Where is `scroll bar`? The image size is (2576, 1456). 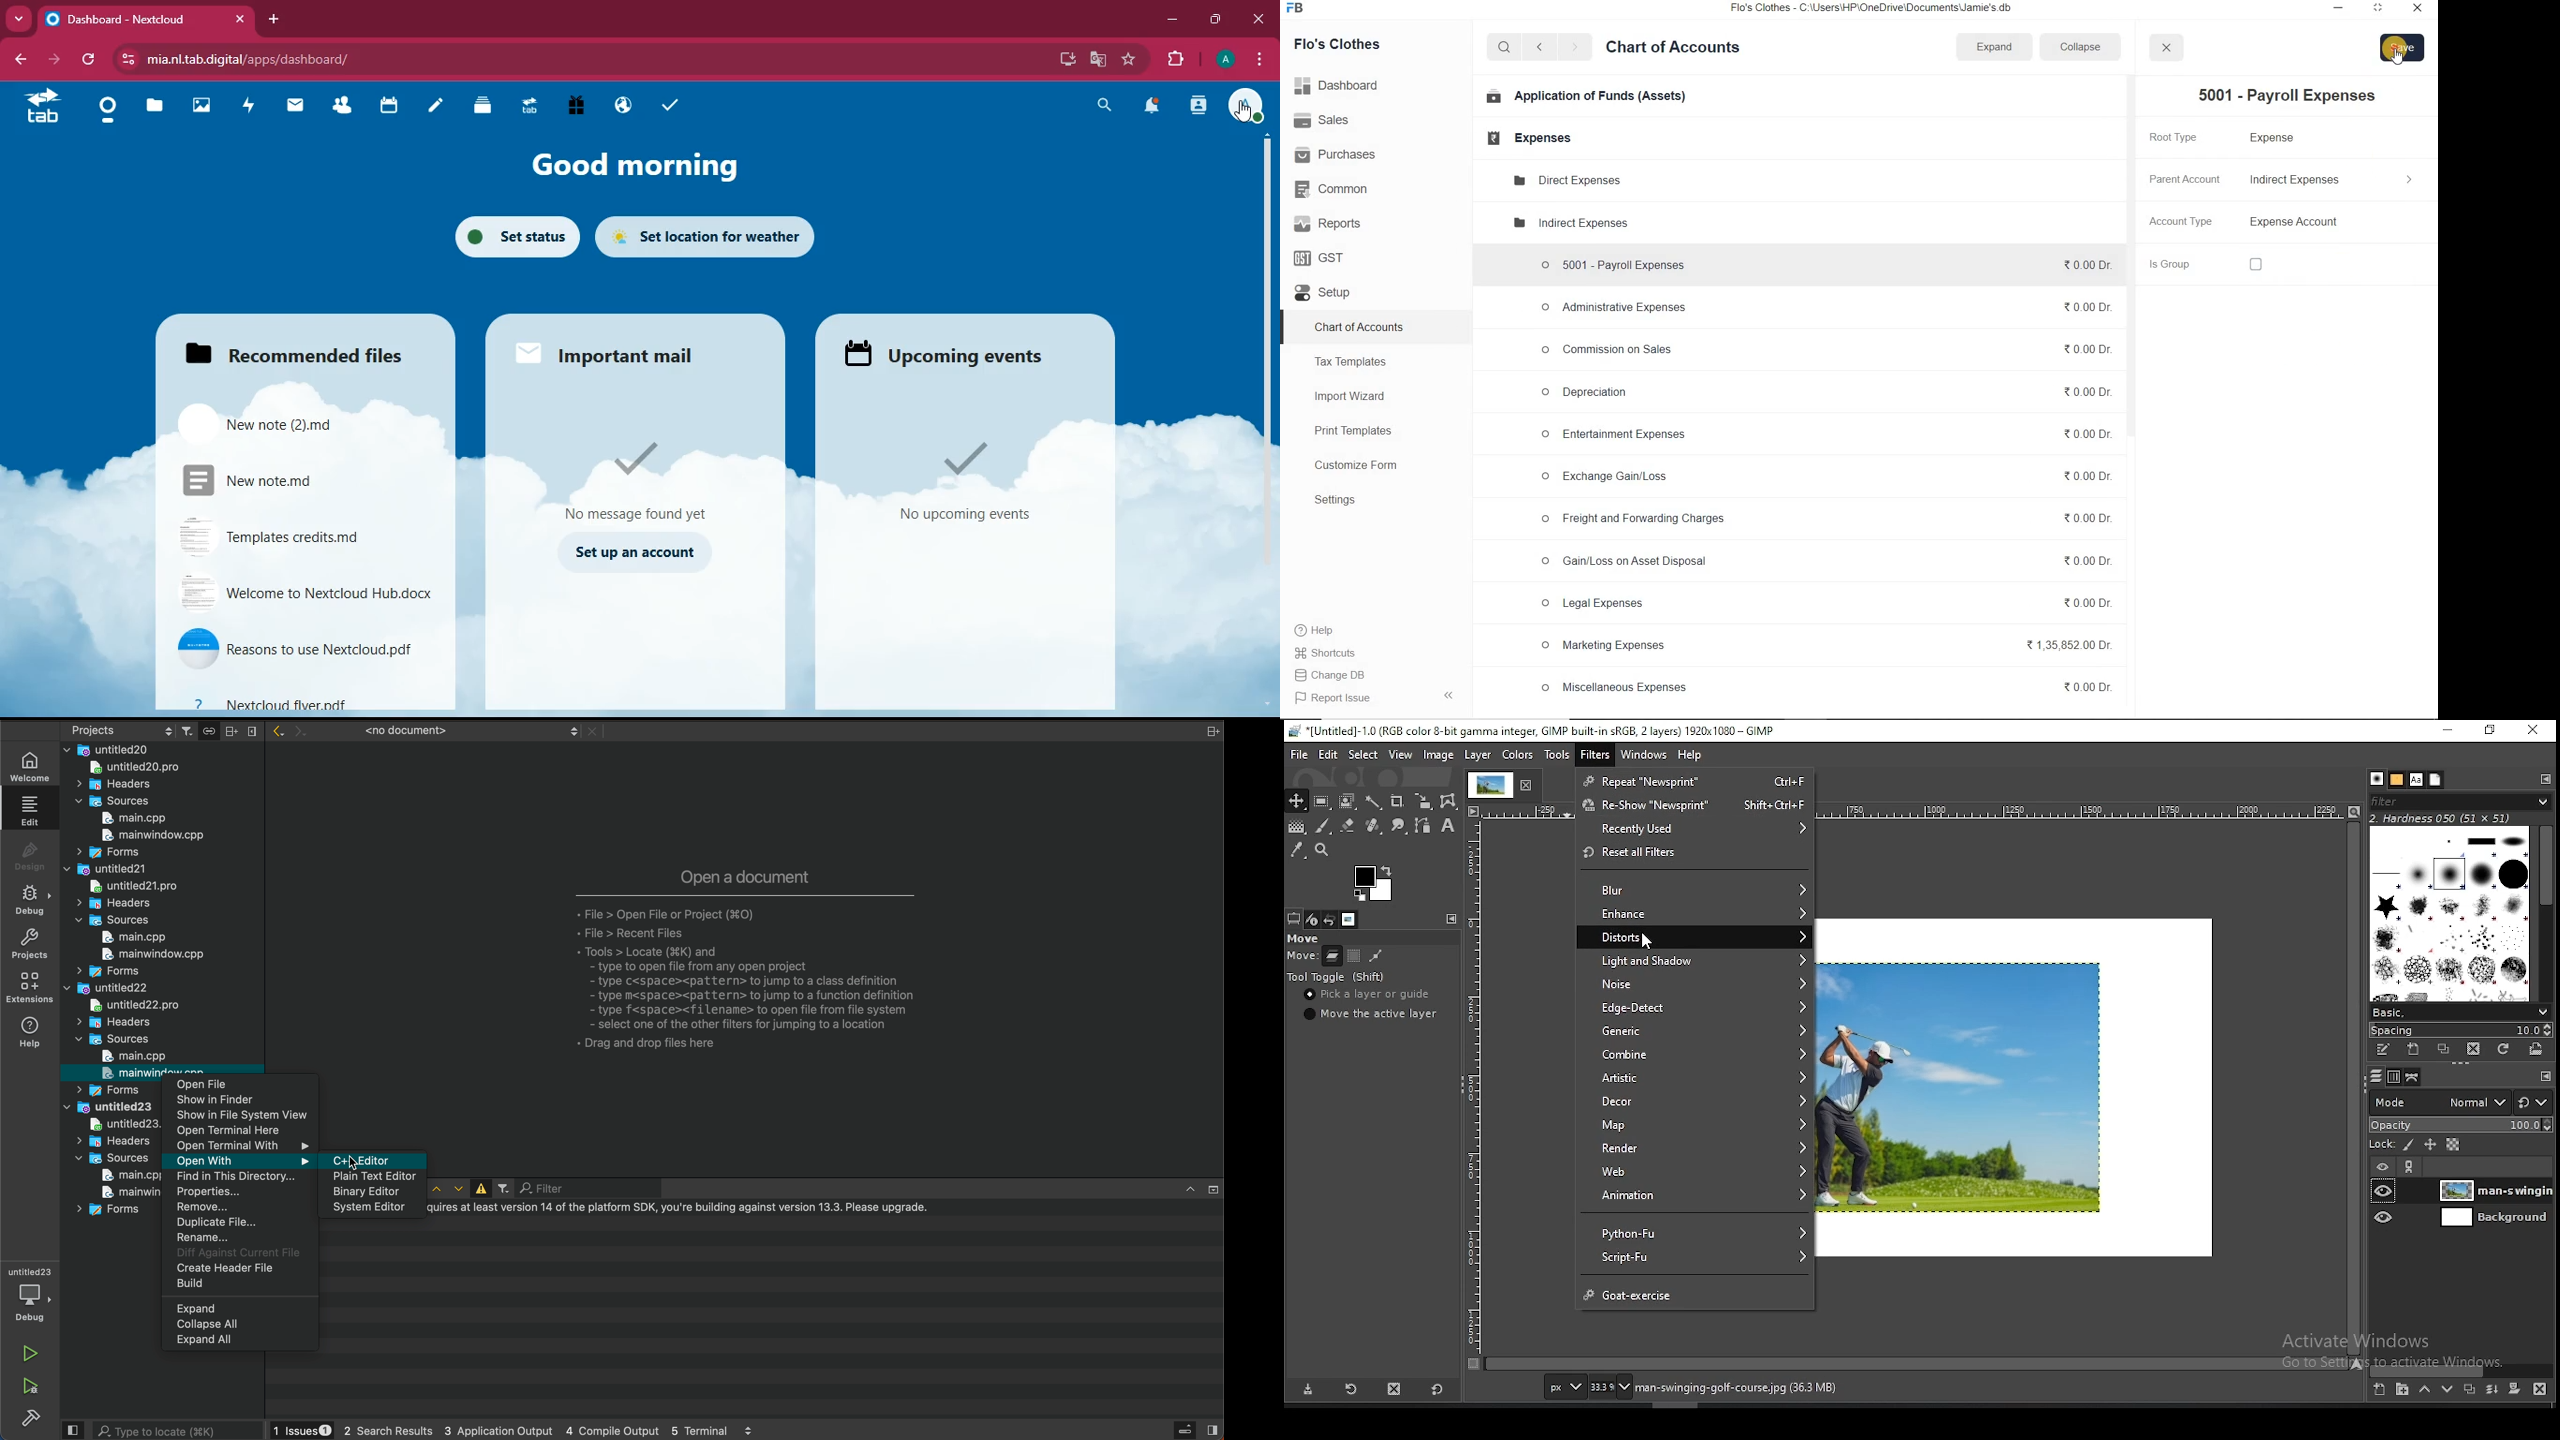 scroll bar is located at coordinates (2354, 1088).